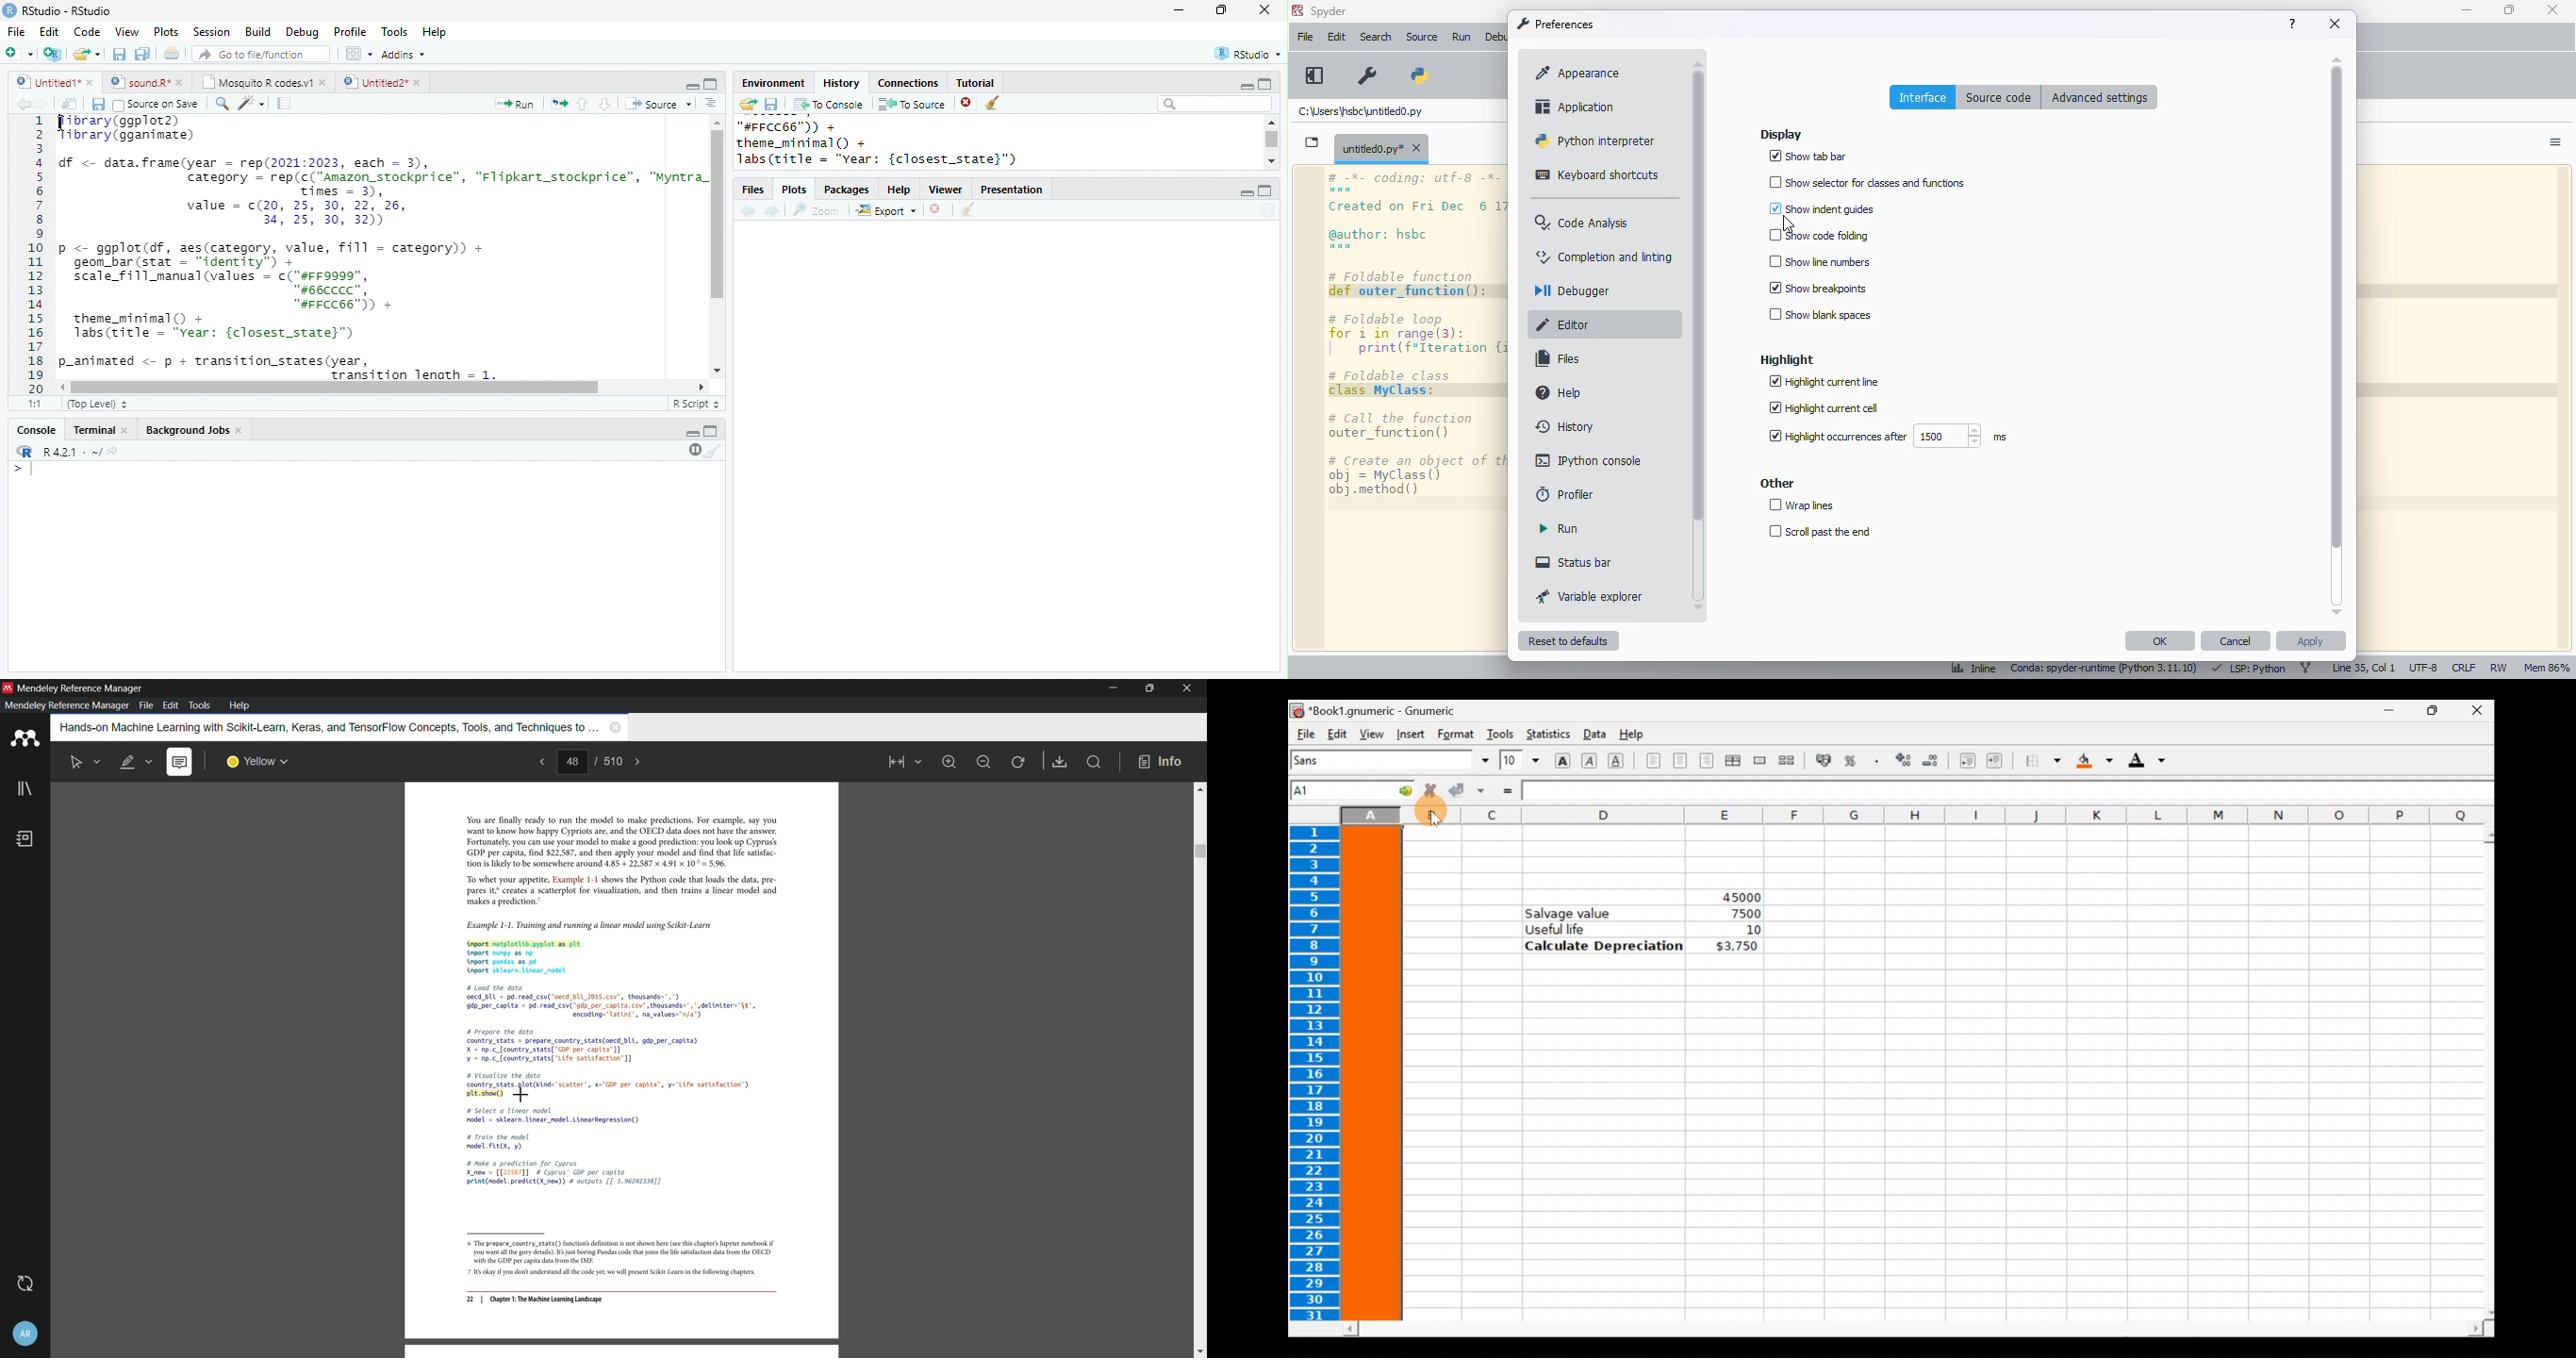 This screenshot has width=2576, height=1372. I want to click on forward, so click(772, 211).